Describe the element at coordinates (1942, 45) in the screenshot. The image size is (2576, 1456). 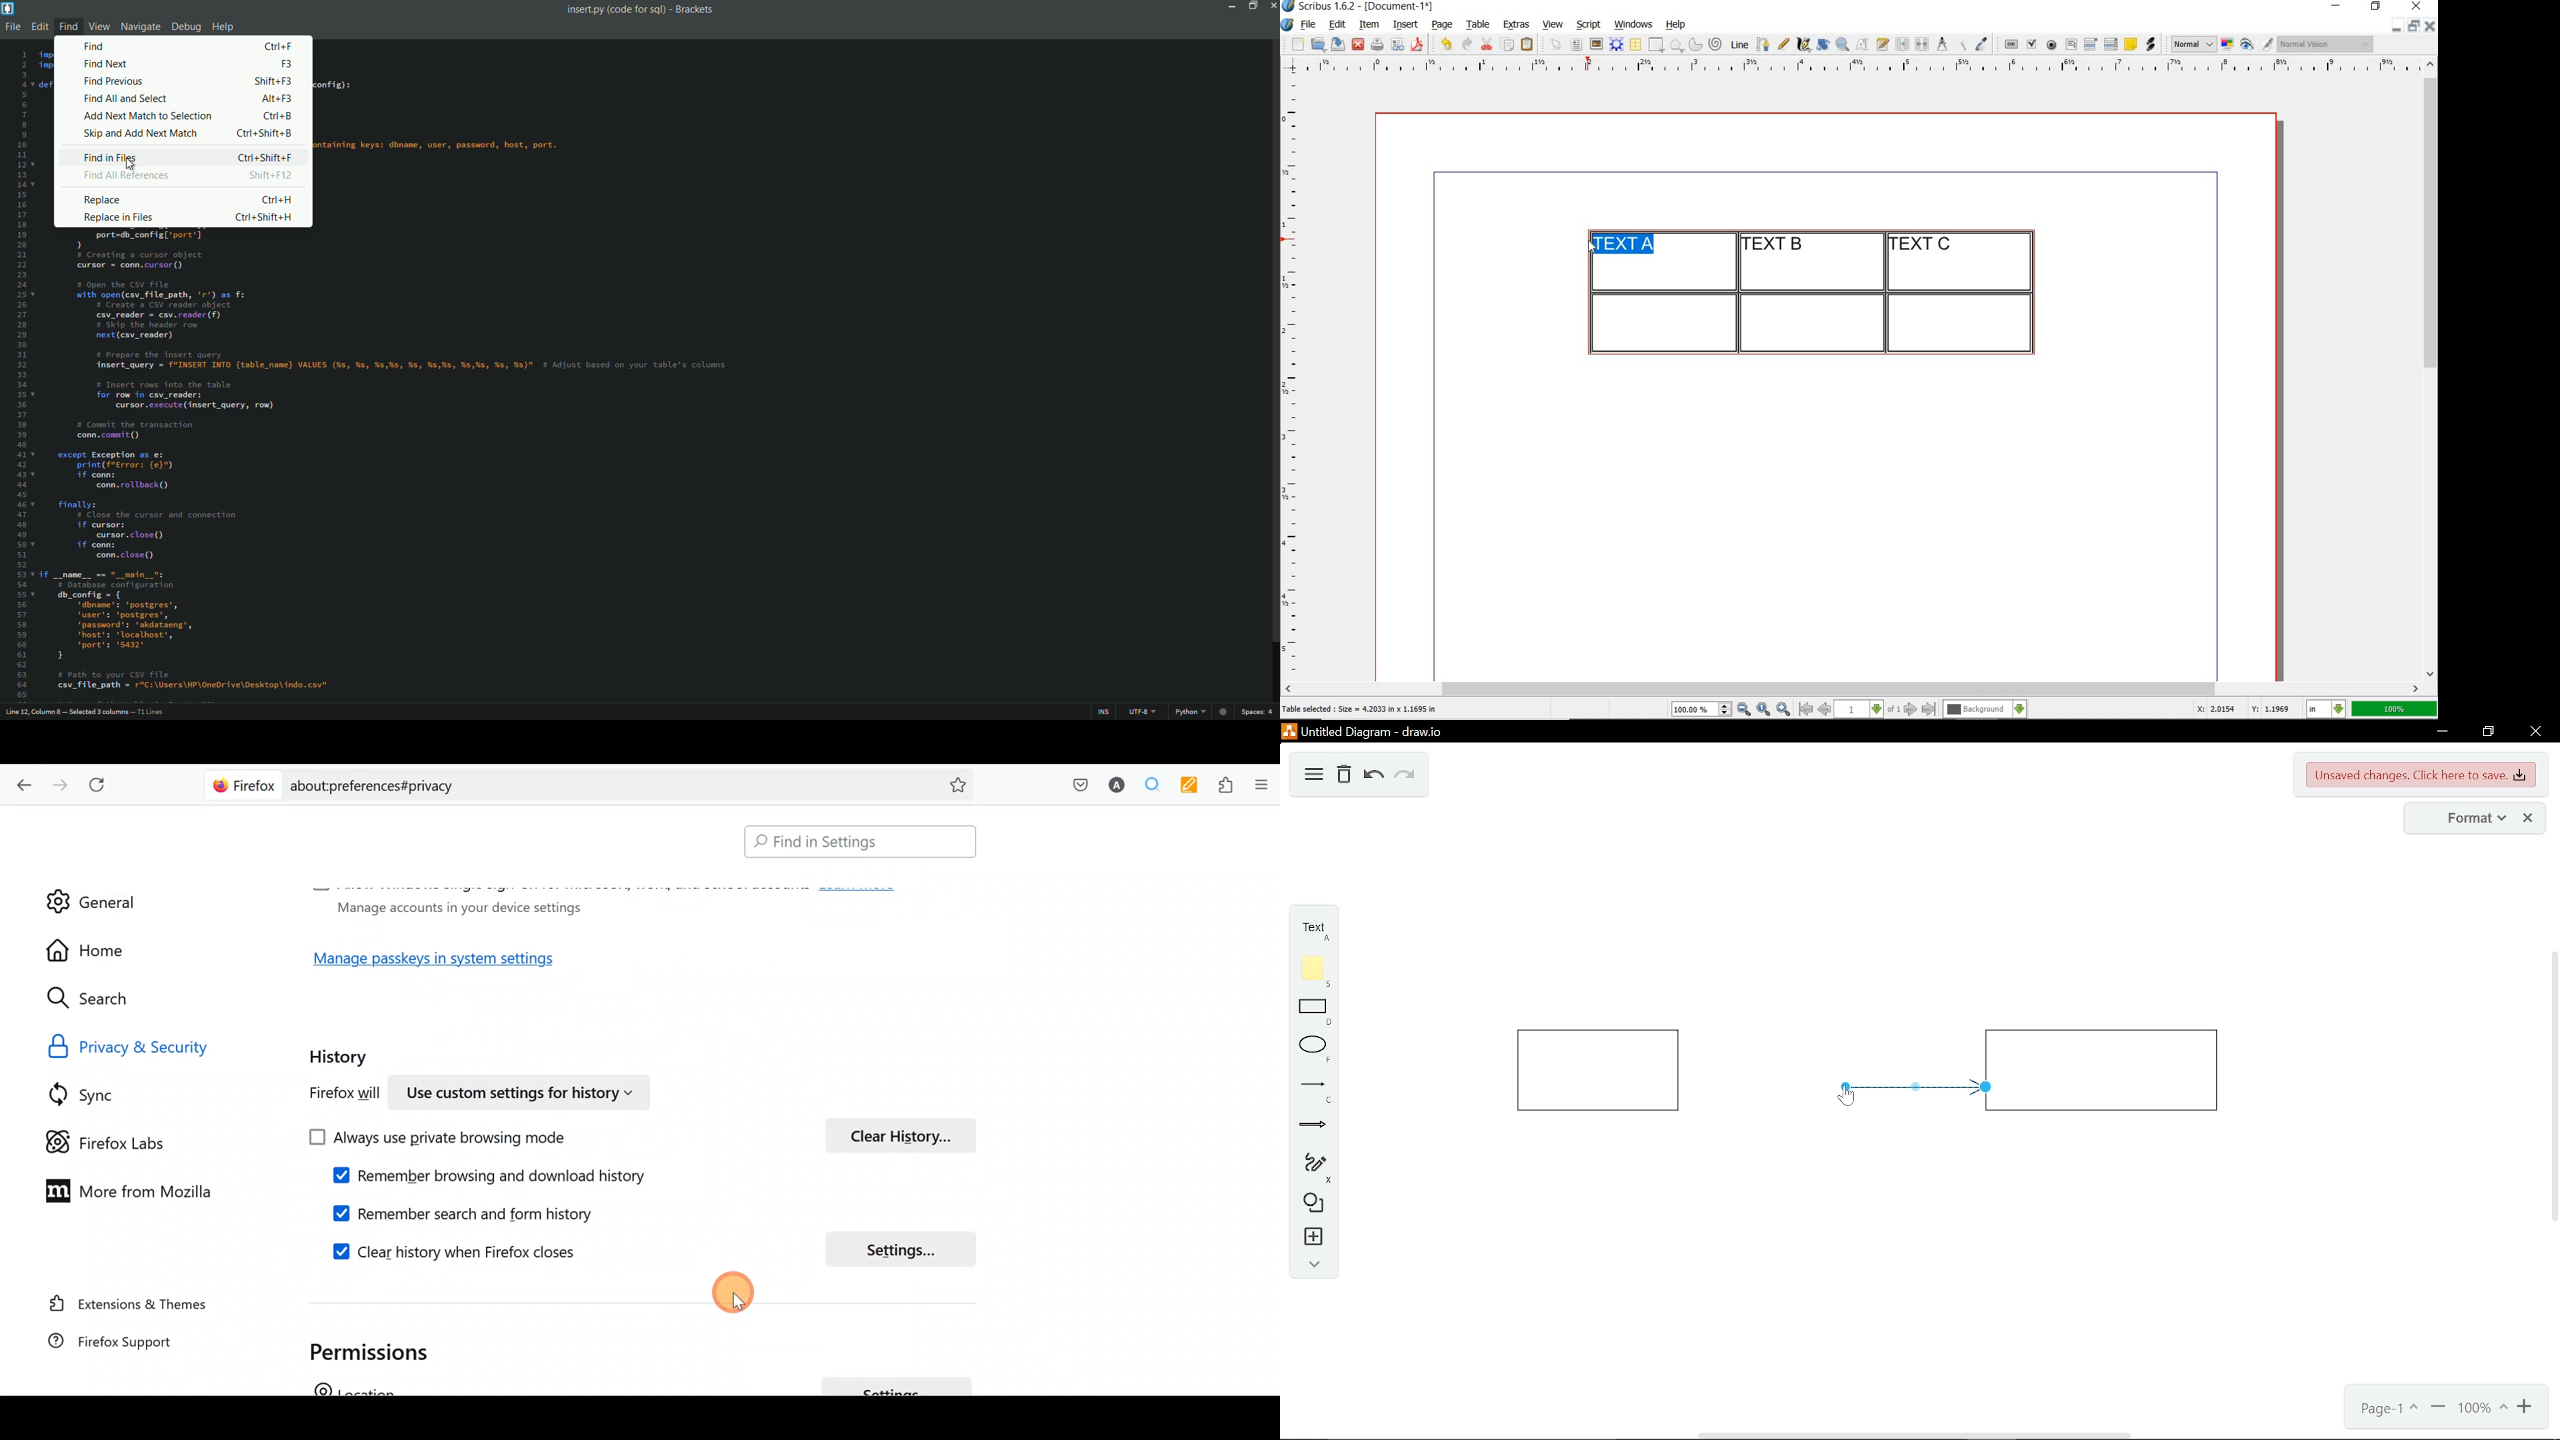
I see `measurements` at that location.